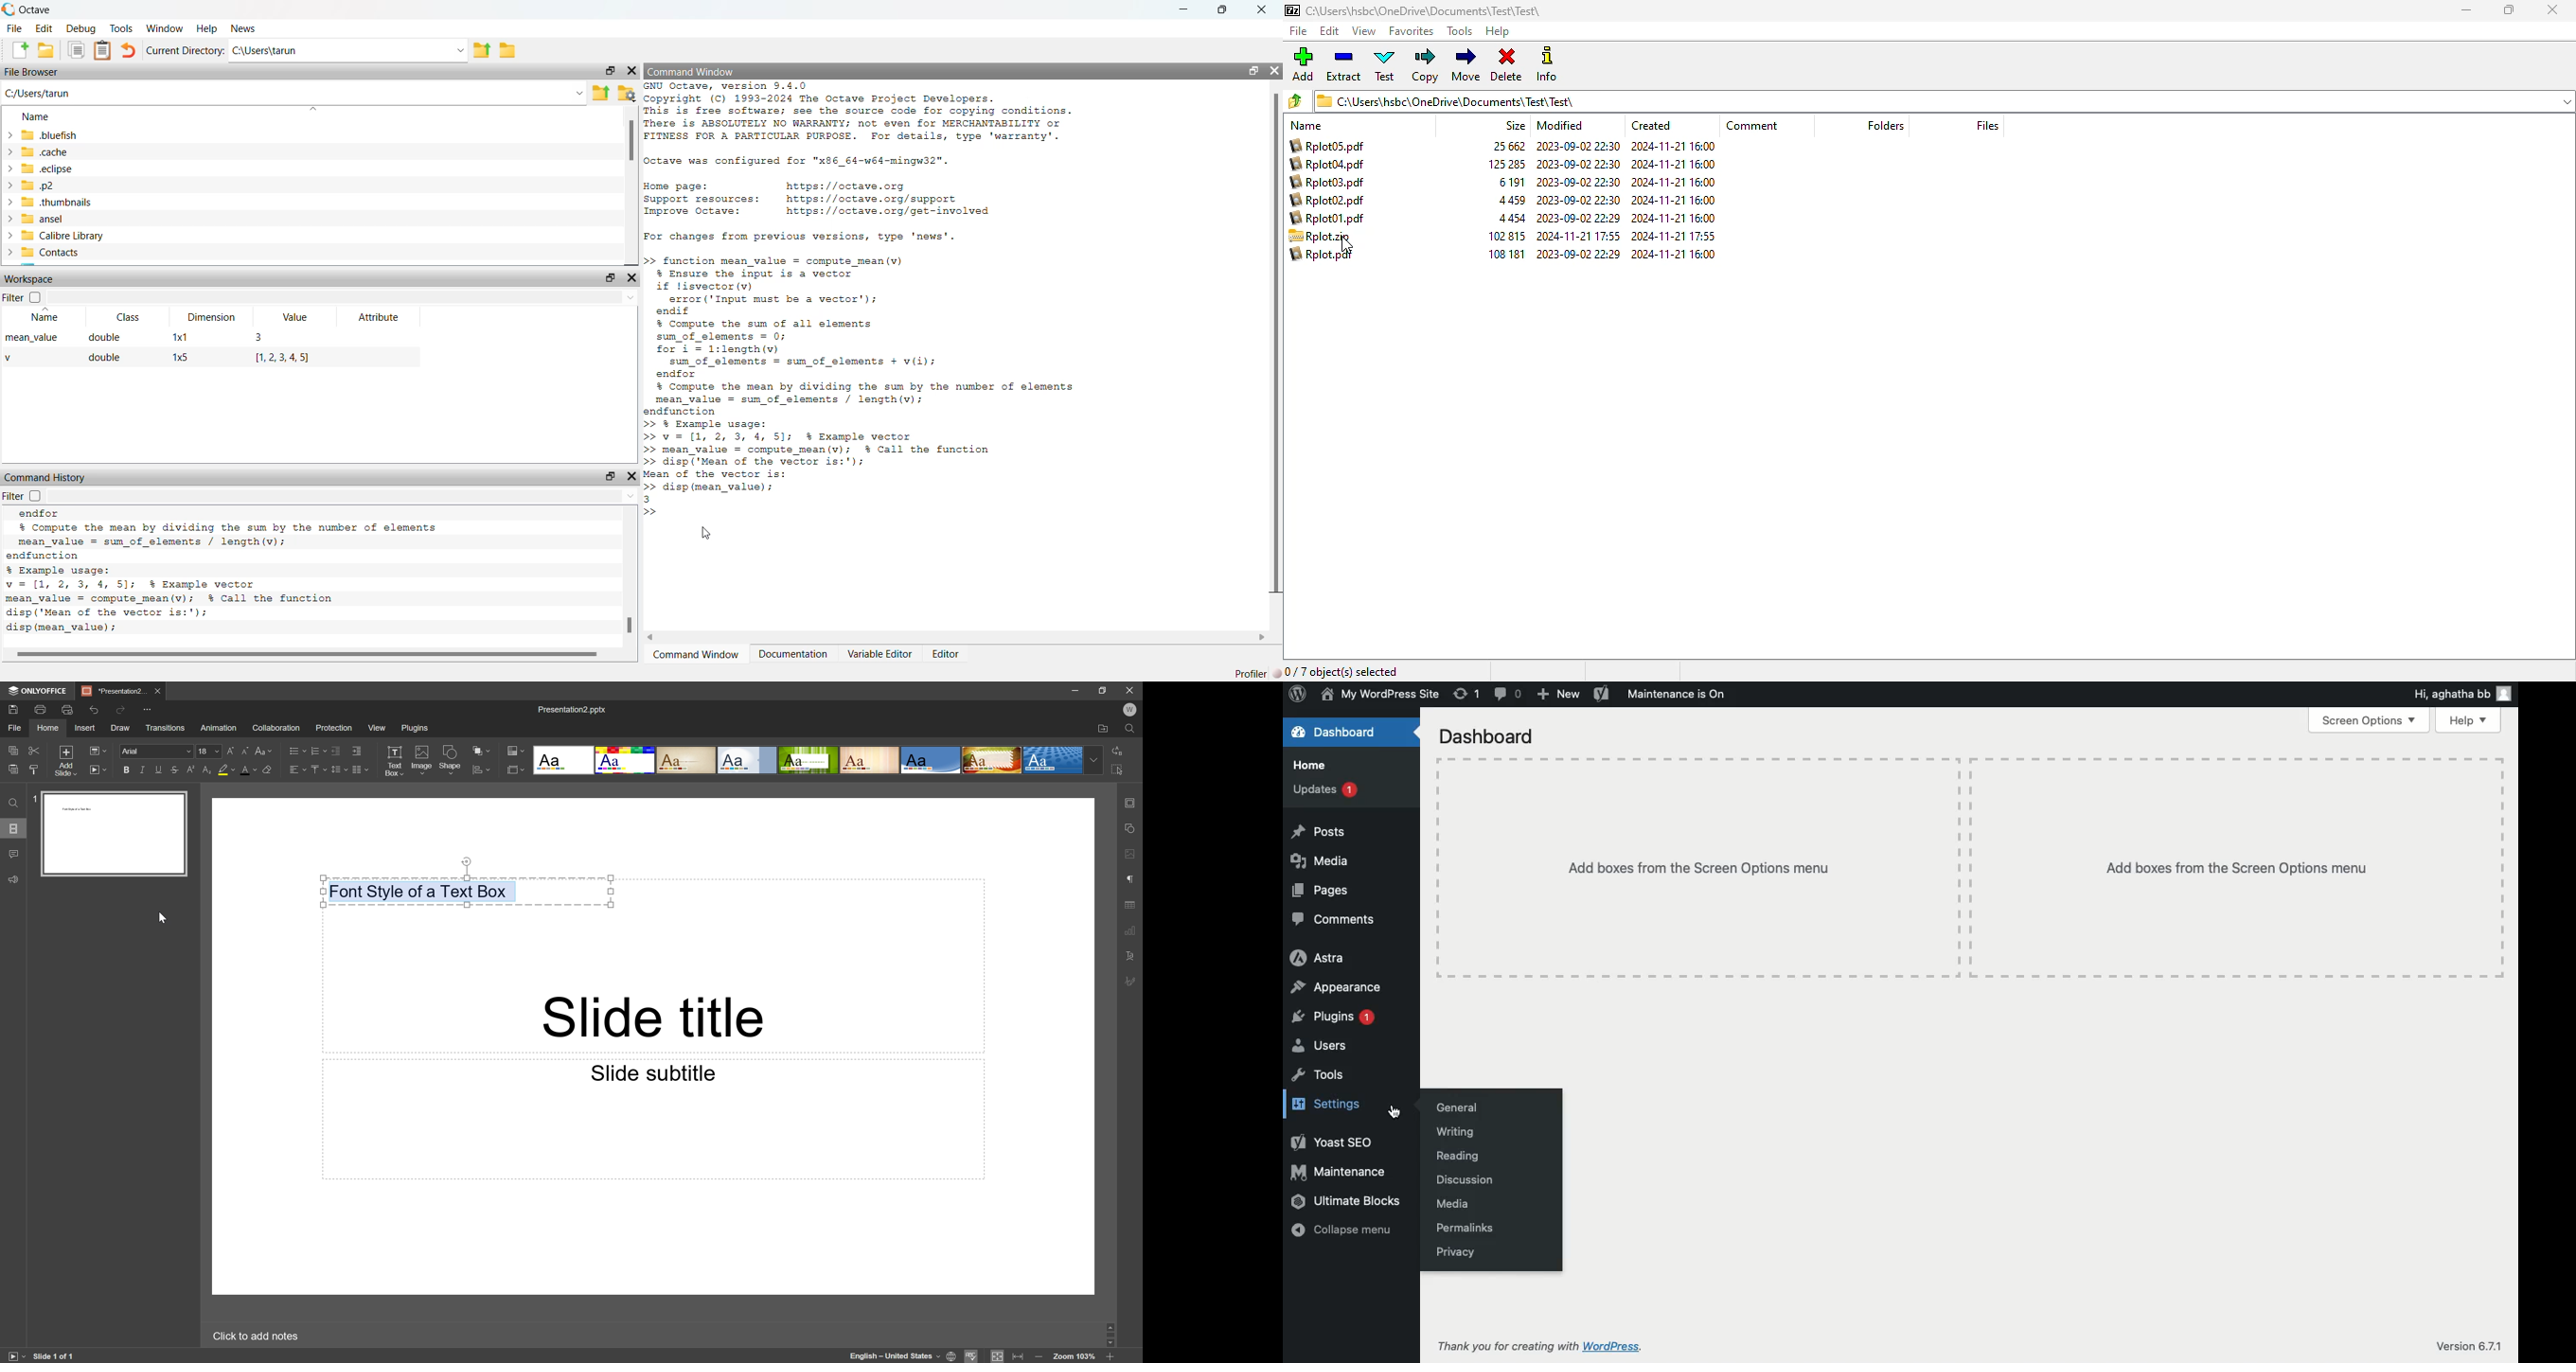  I want to click on Revision, so click(1467, 694).